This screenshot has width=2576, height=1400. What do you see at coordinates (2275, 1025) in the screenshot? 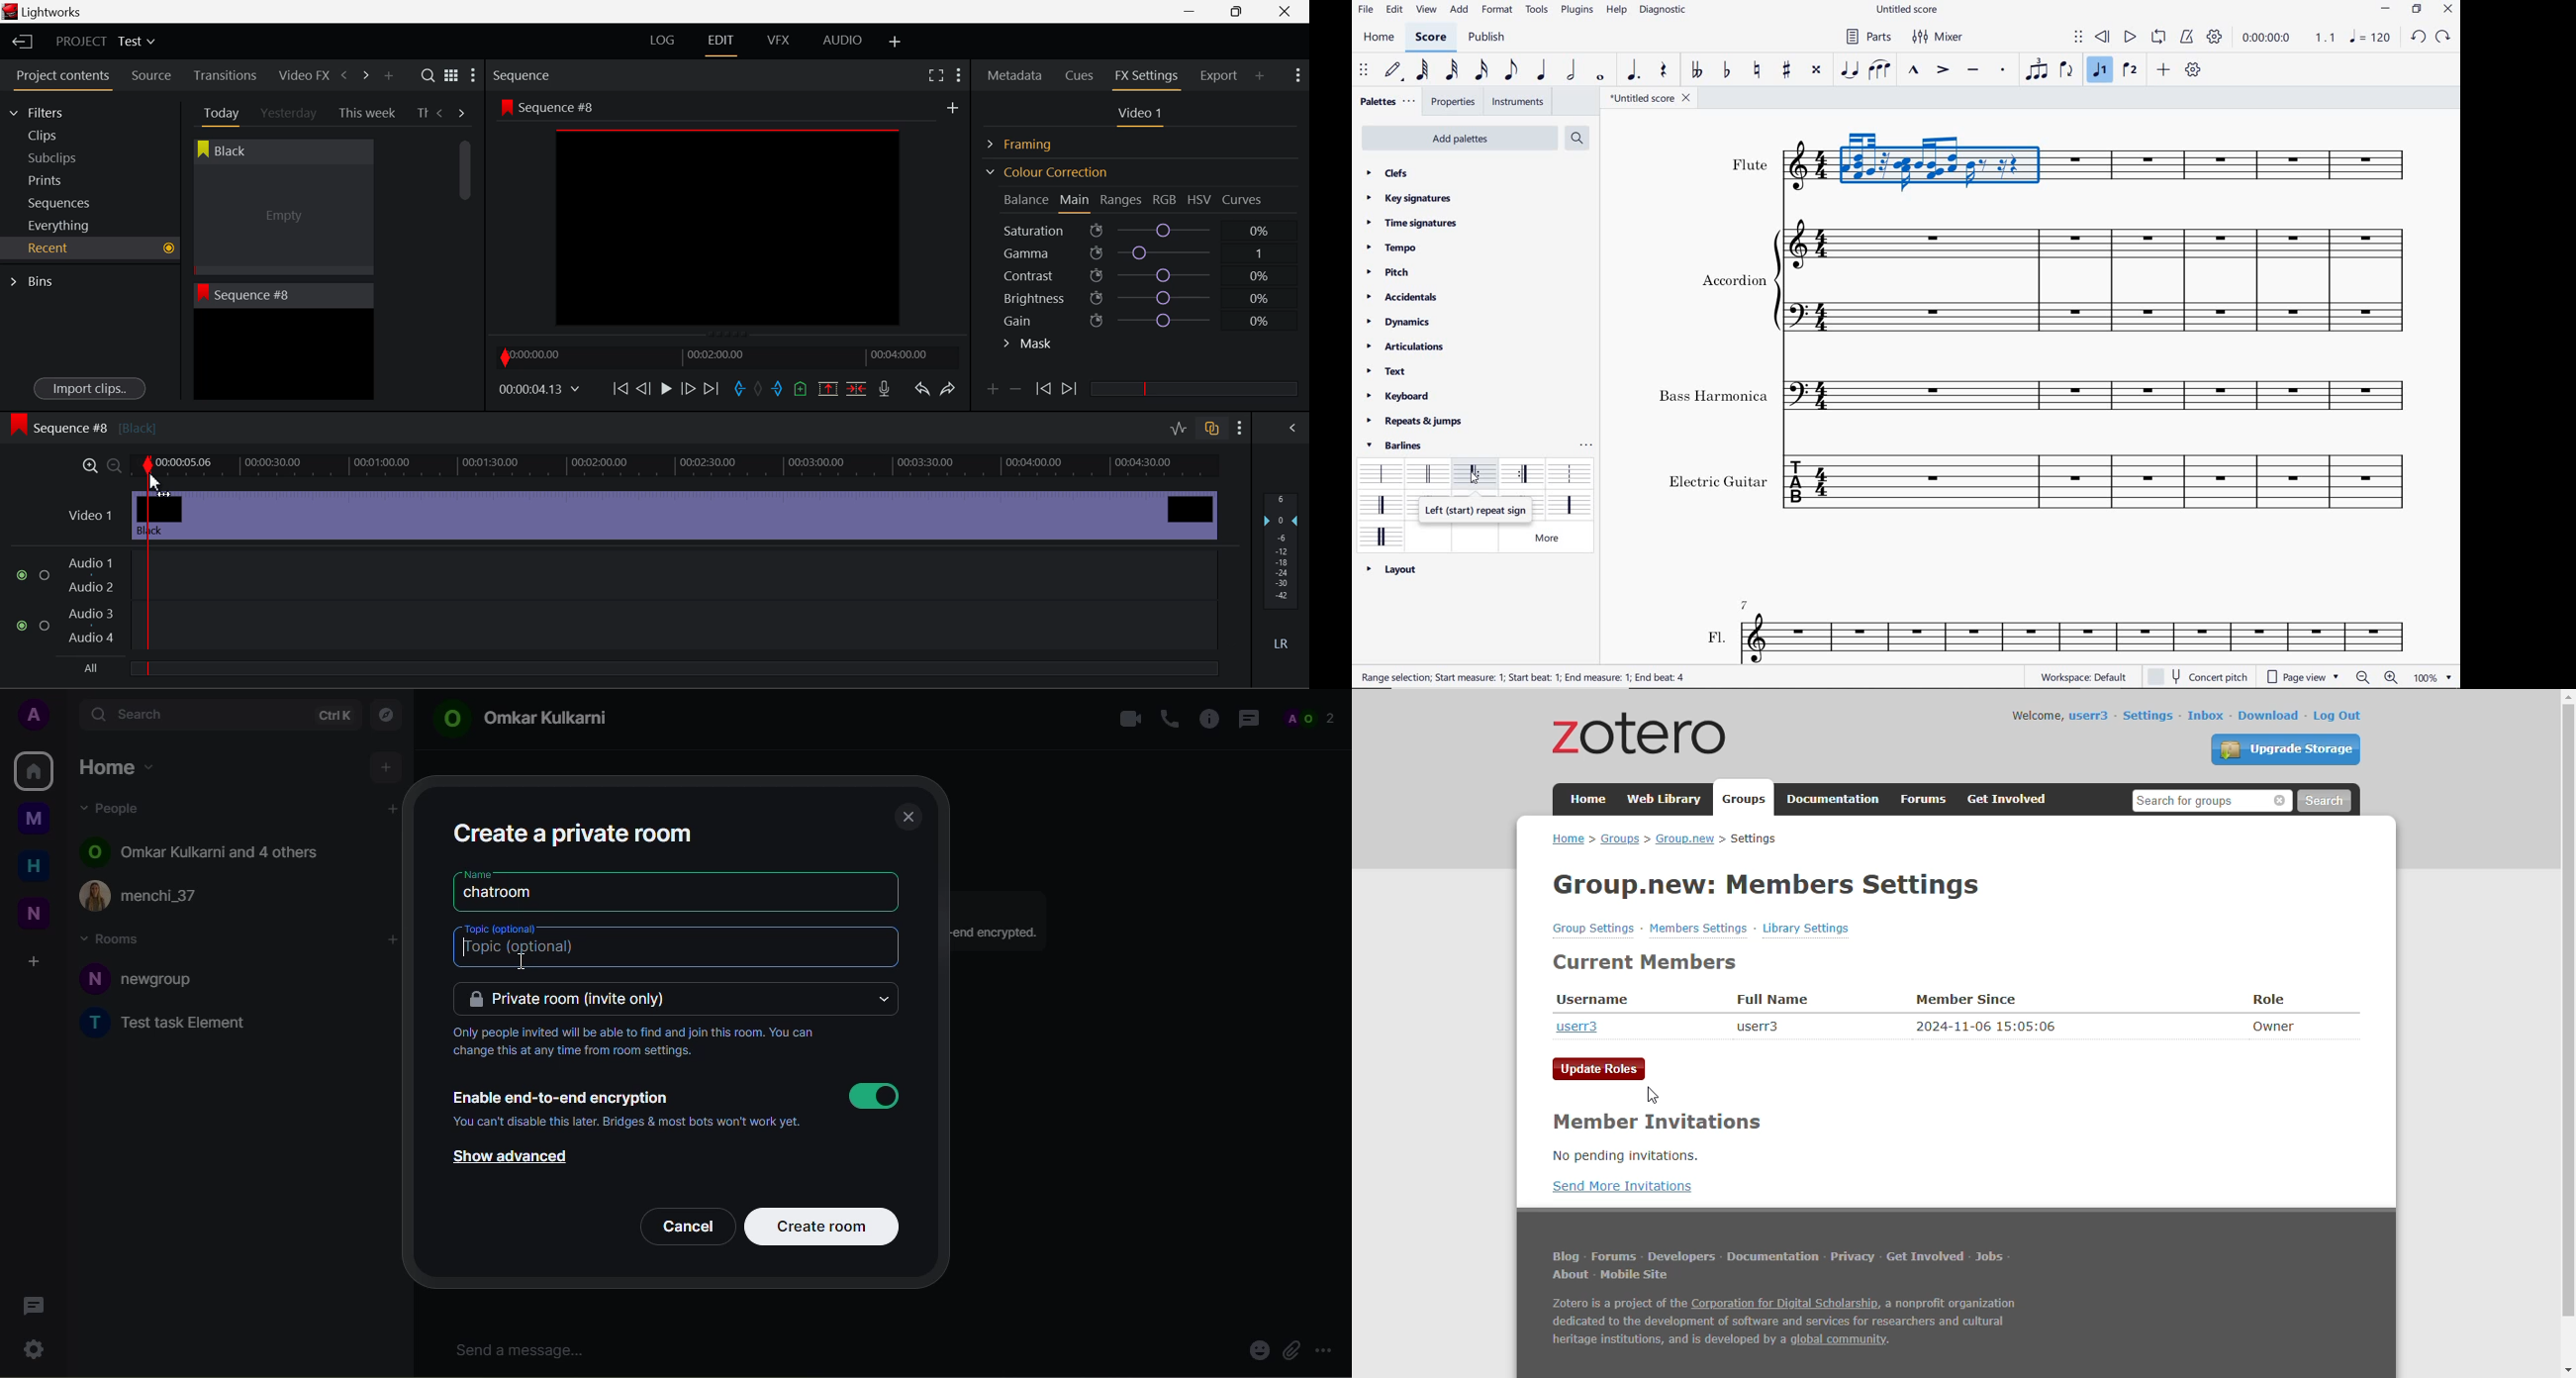
I see `owner` at bounding box center [2275, 1025].